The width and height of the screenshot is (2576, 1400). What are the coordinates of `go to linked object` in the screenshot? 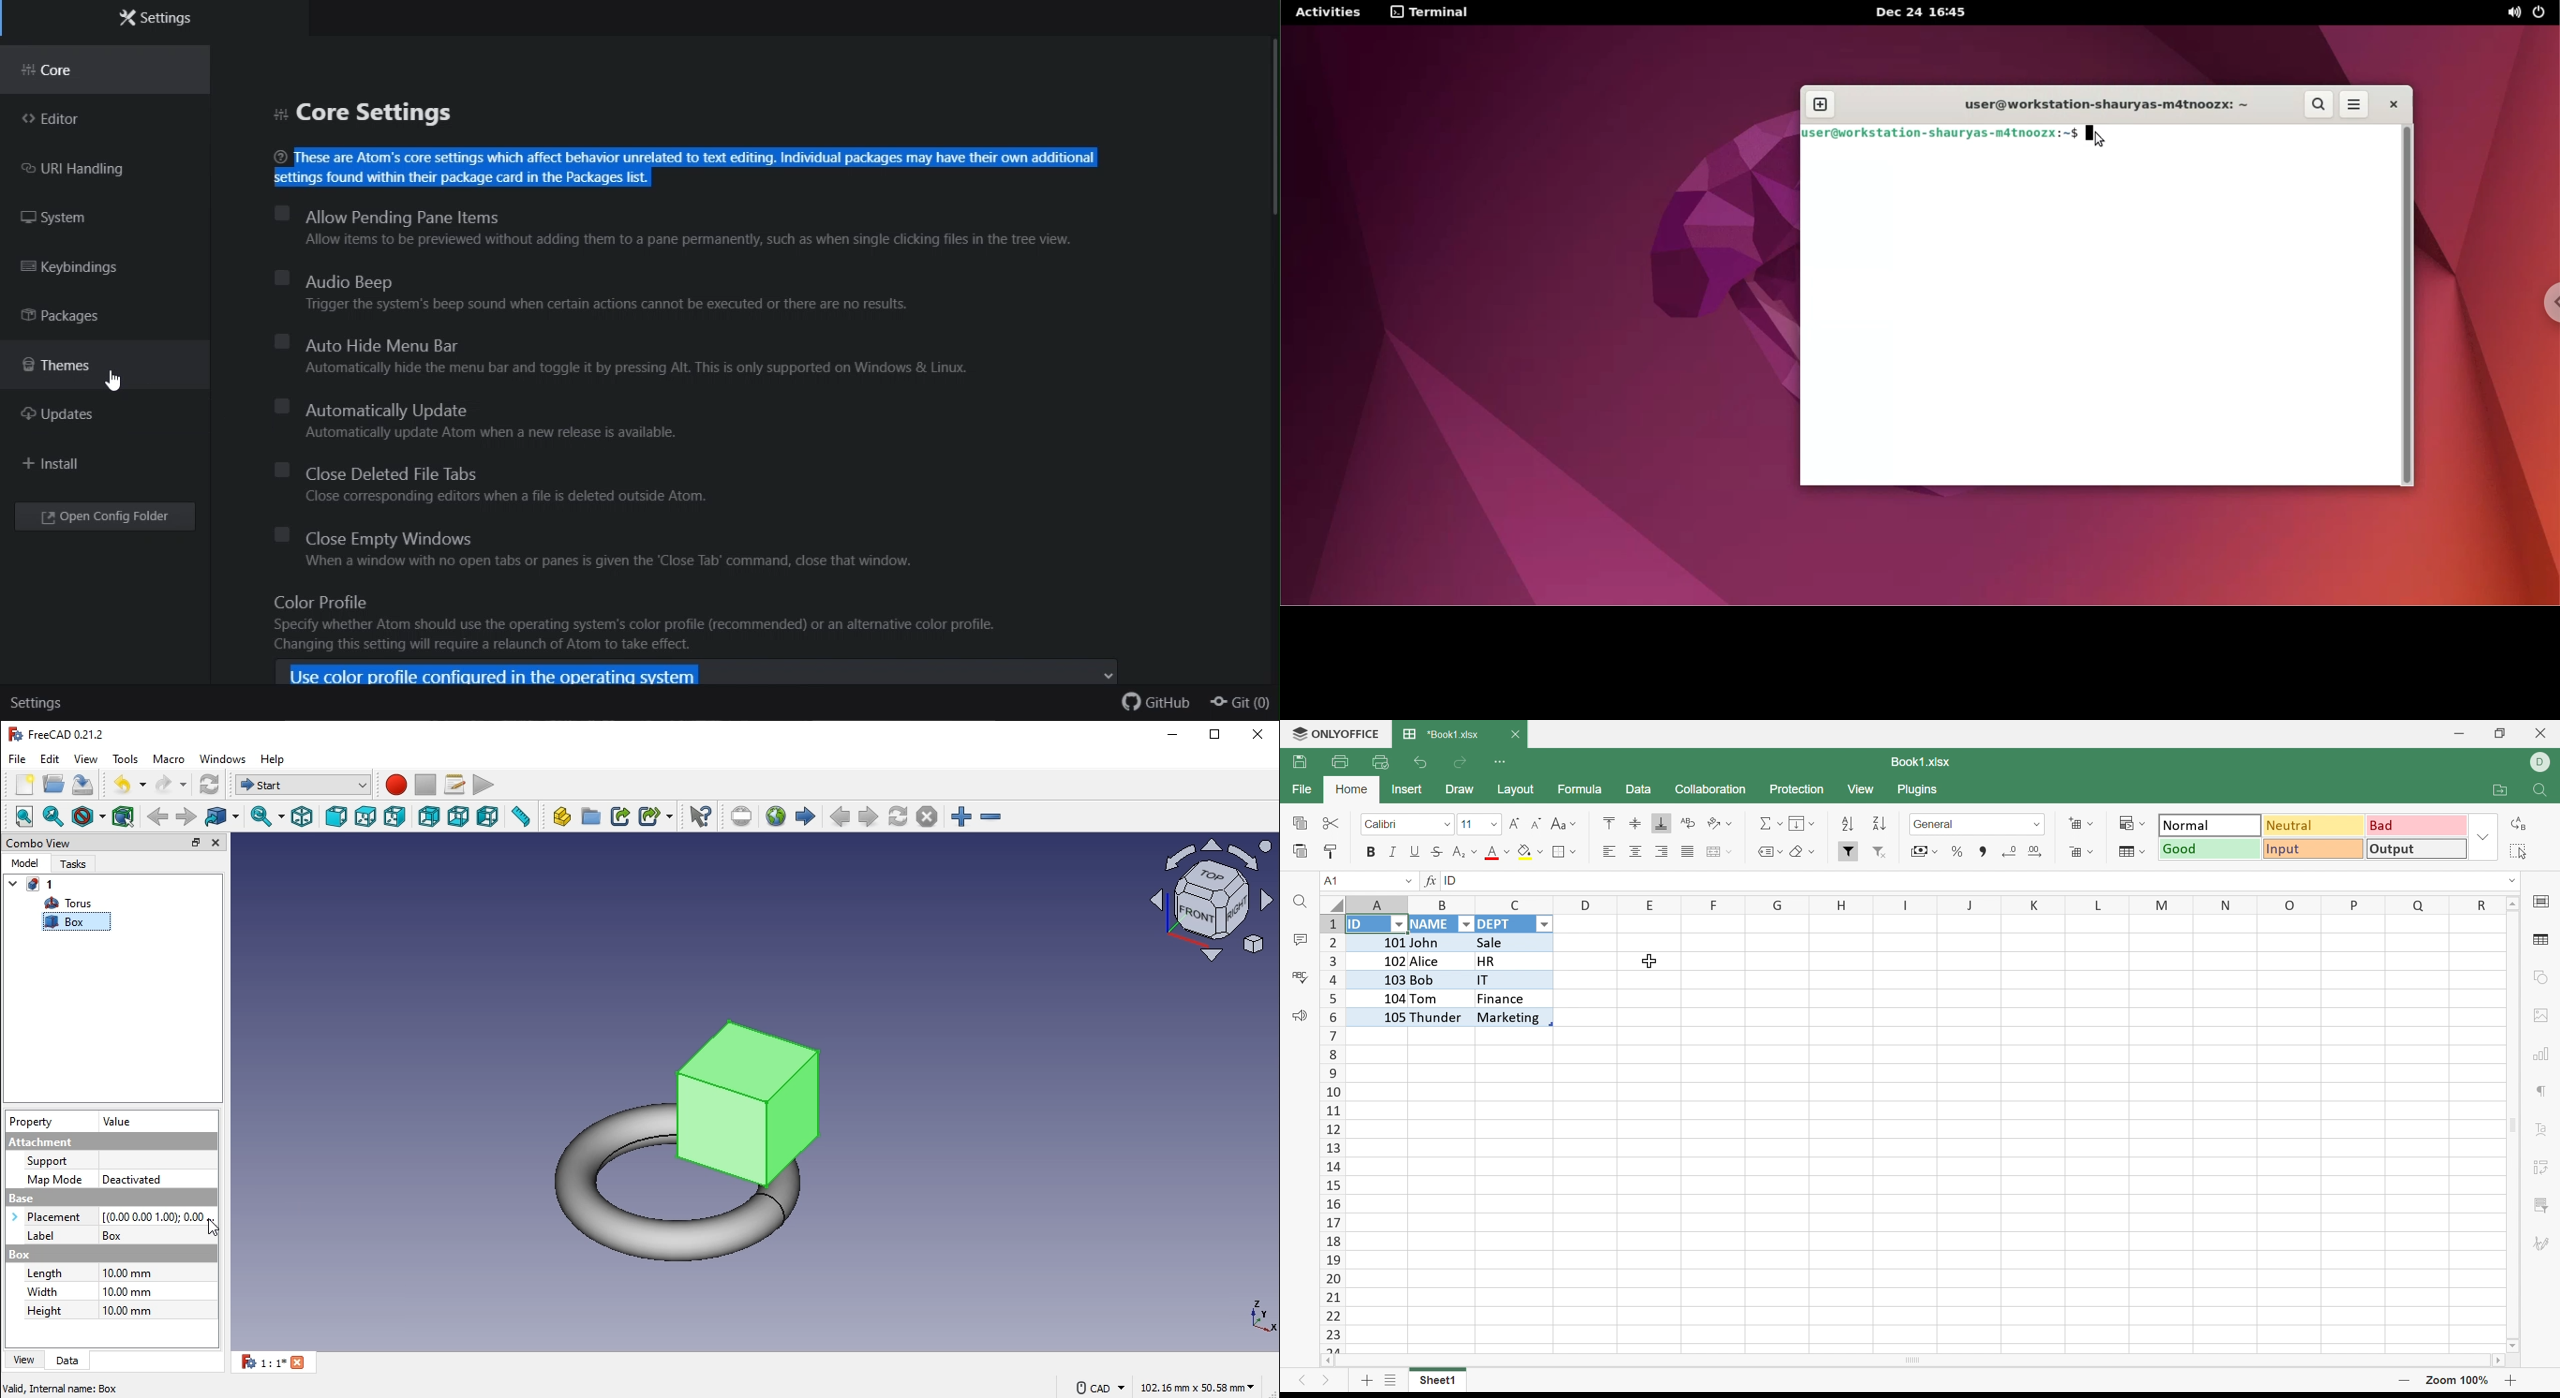 It's located at (223, 816).